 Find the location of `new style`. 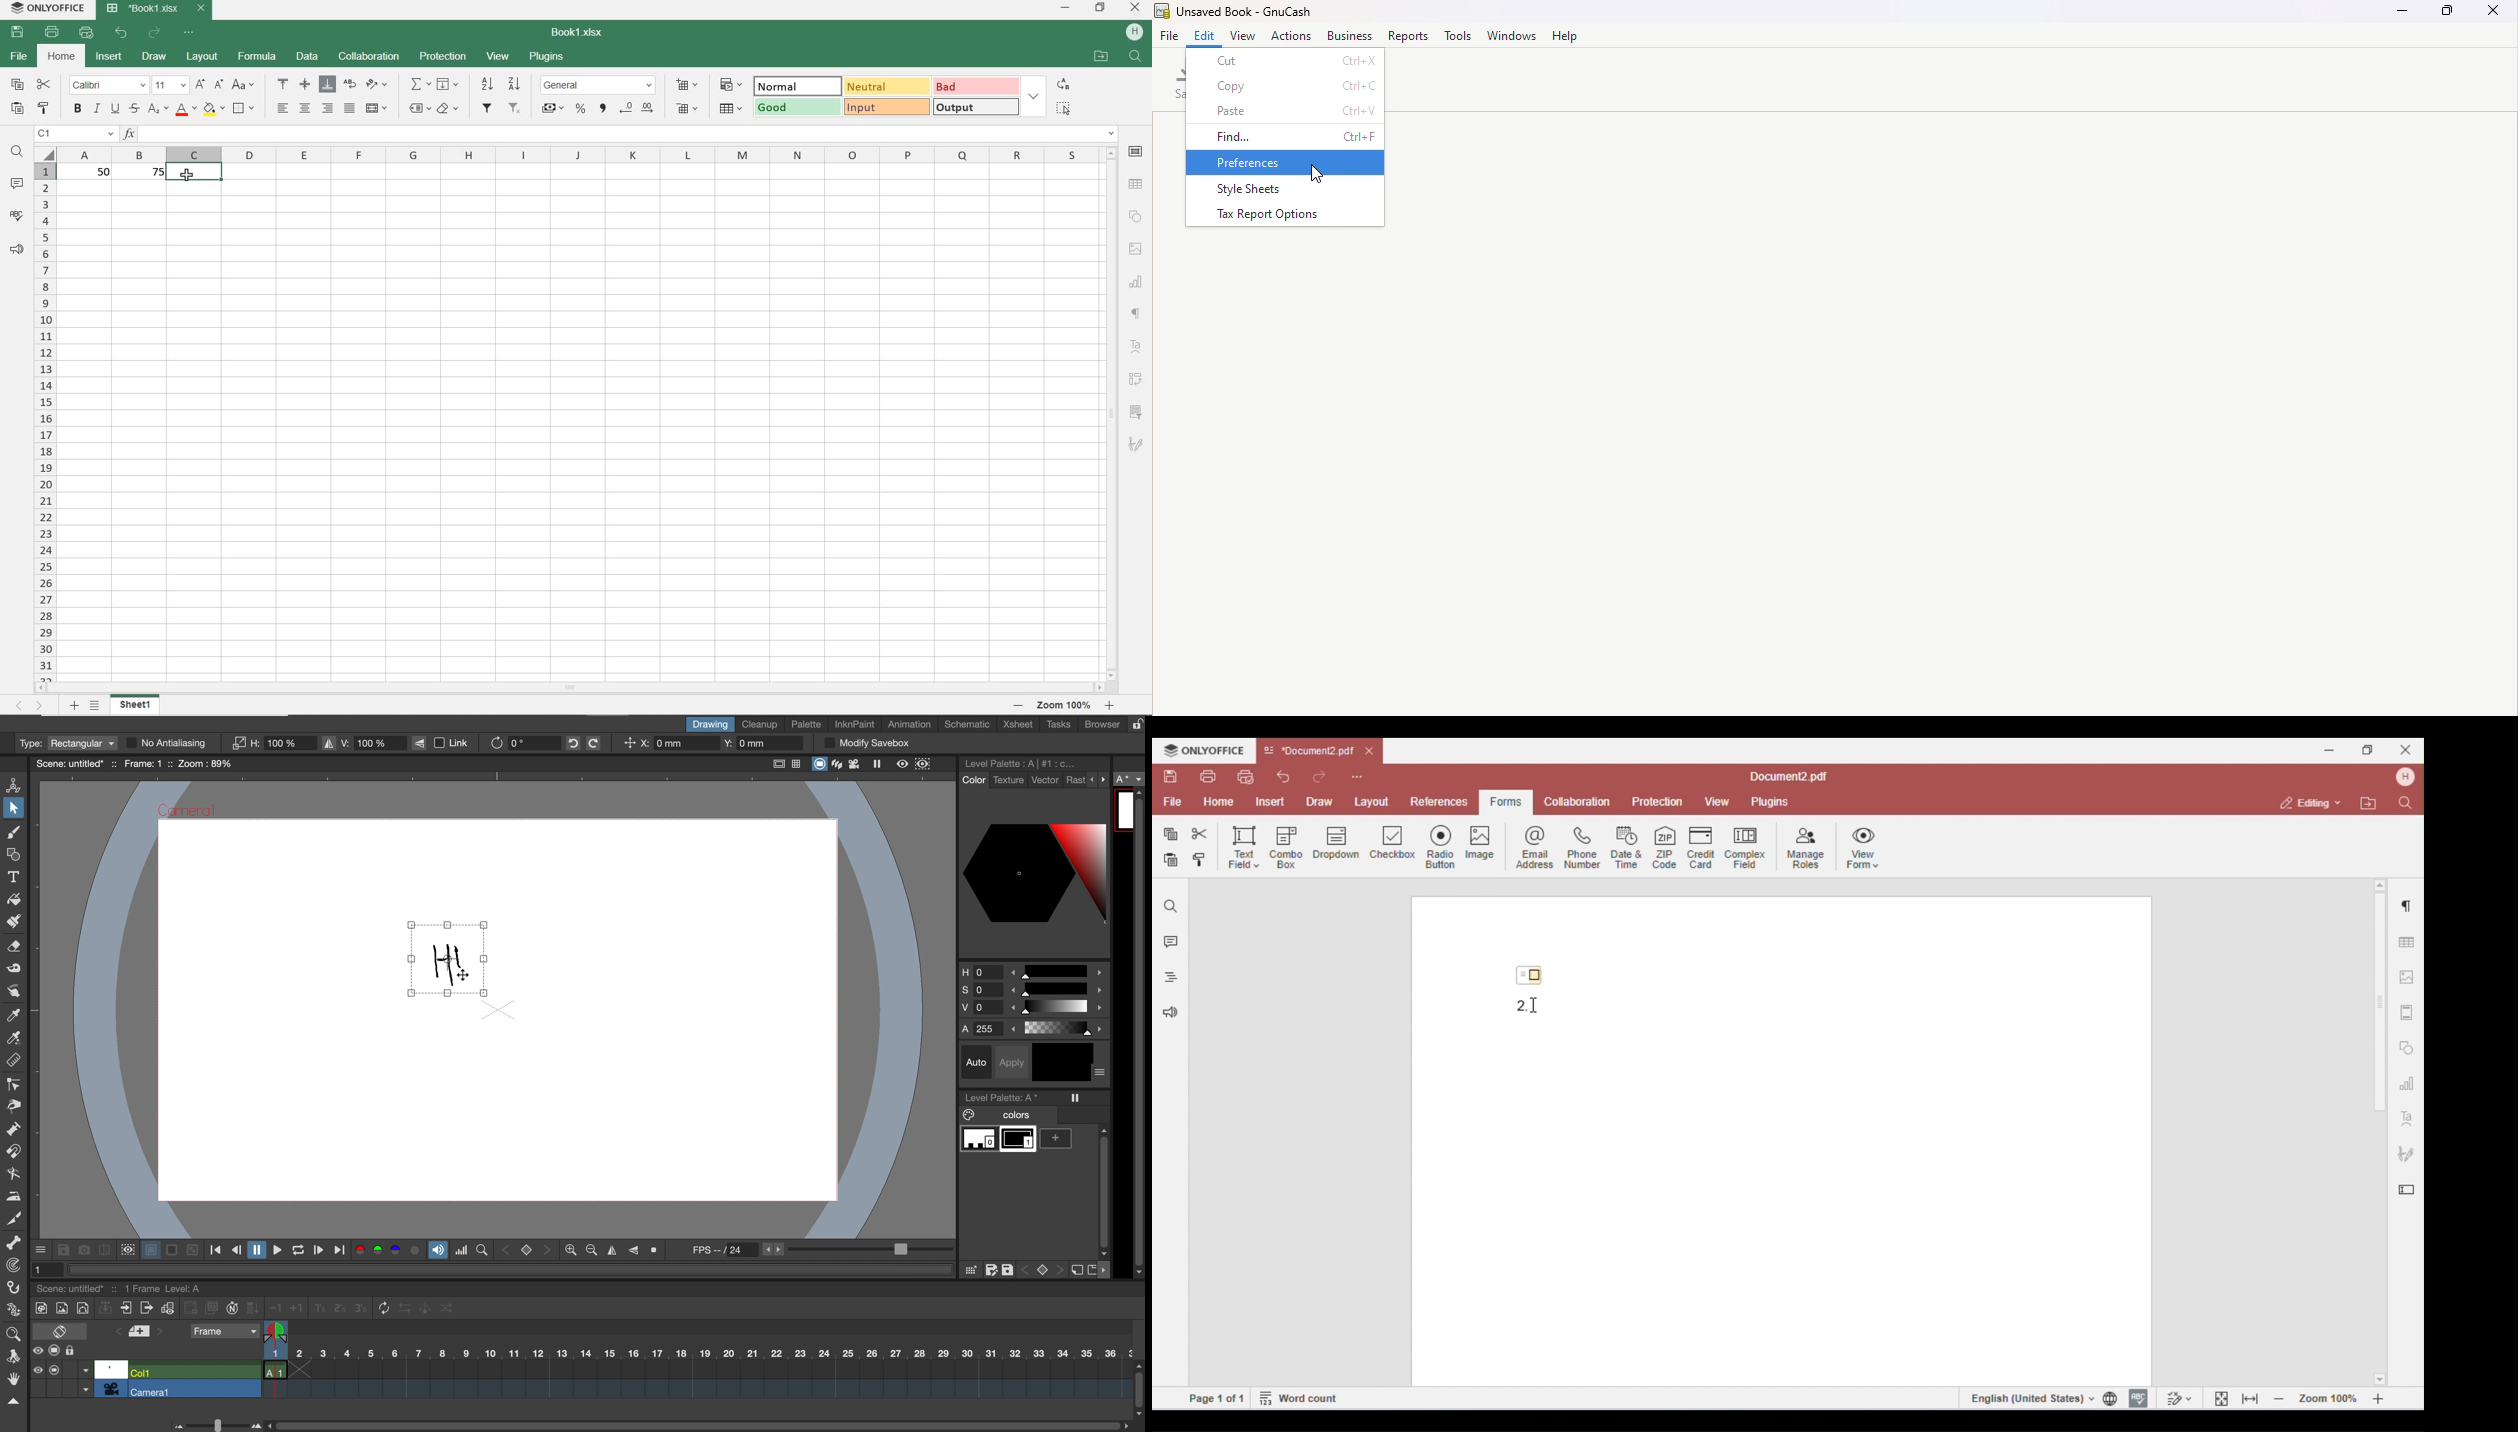

new style is located at coordinates (1076, 1271).